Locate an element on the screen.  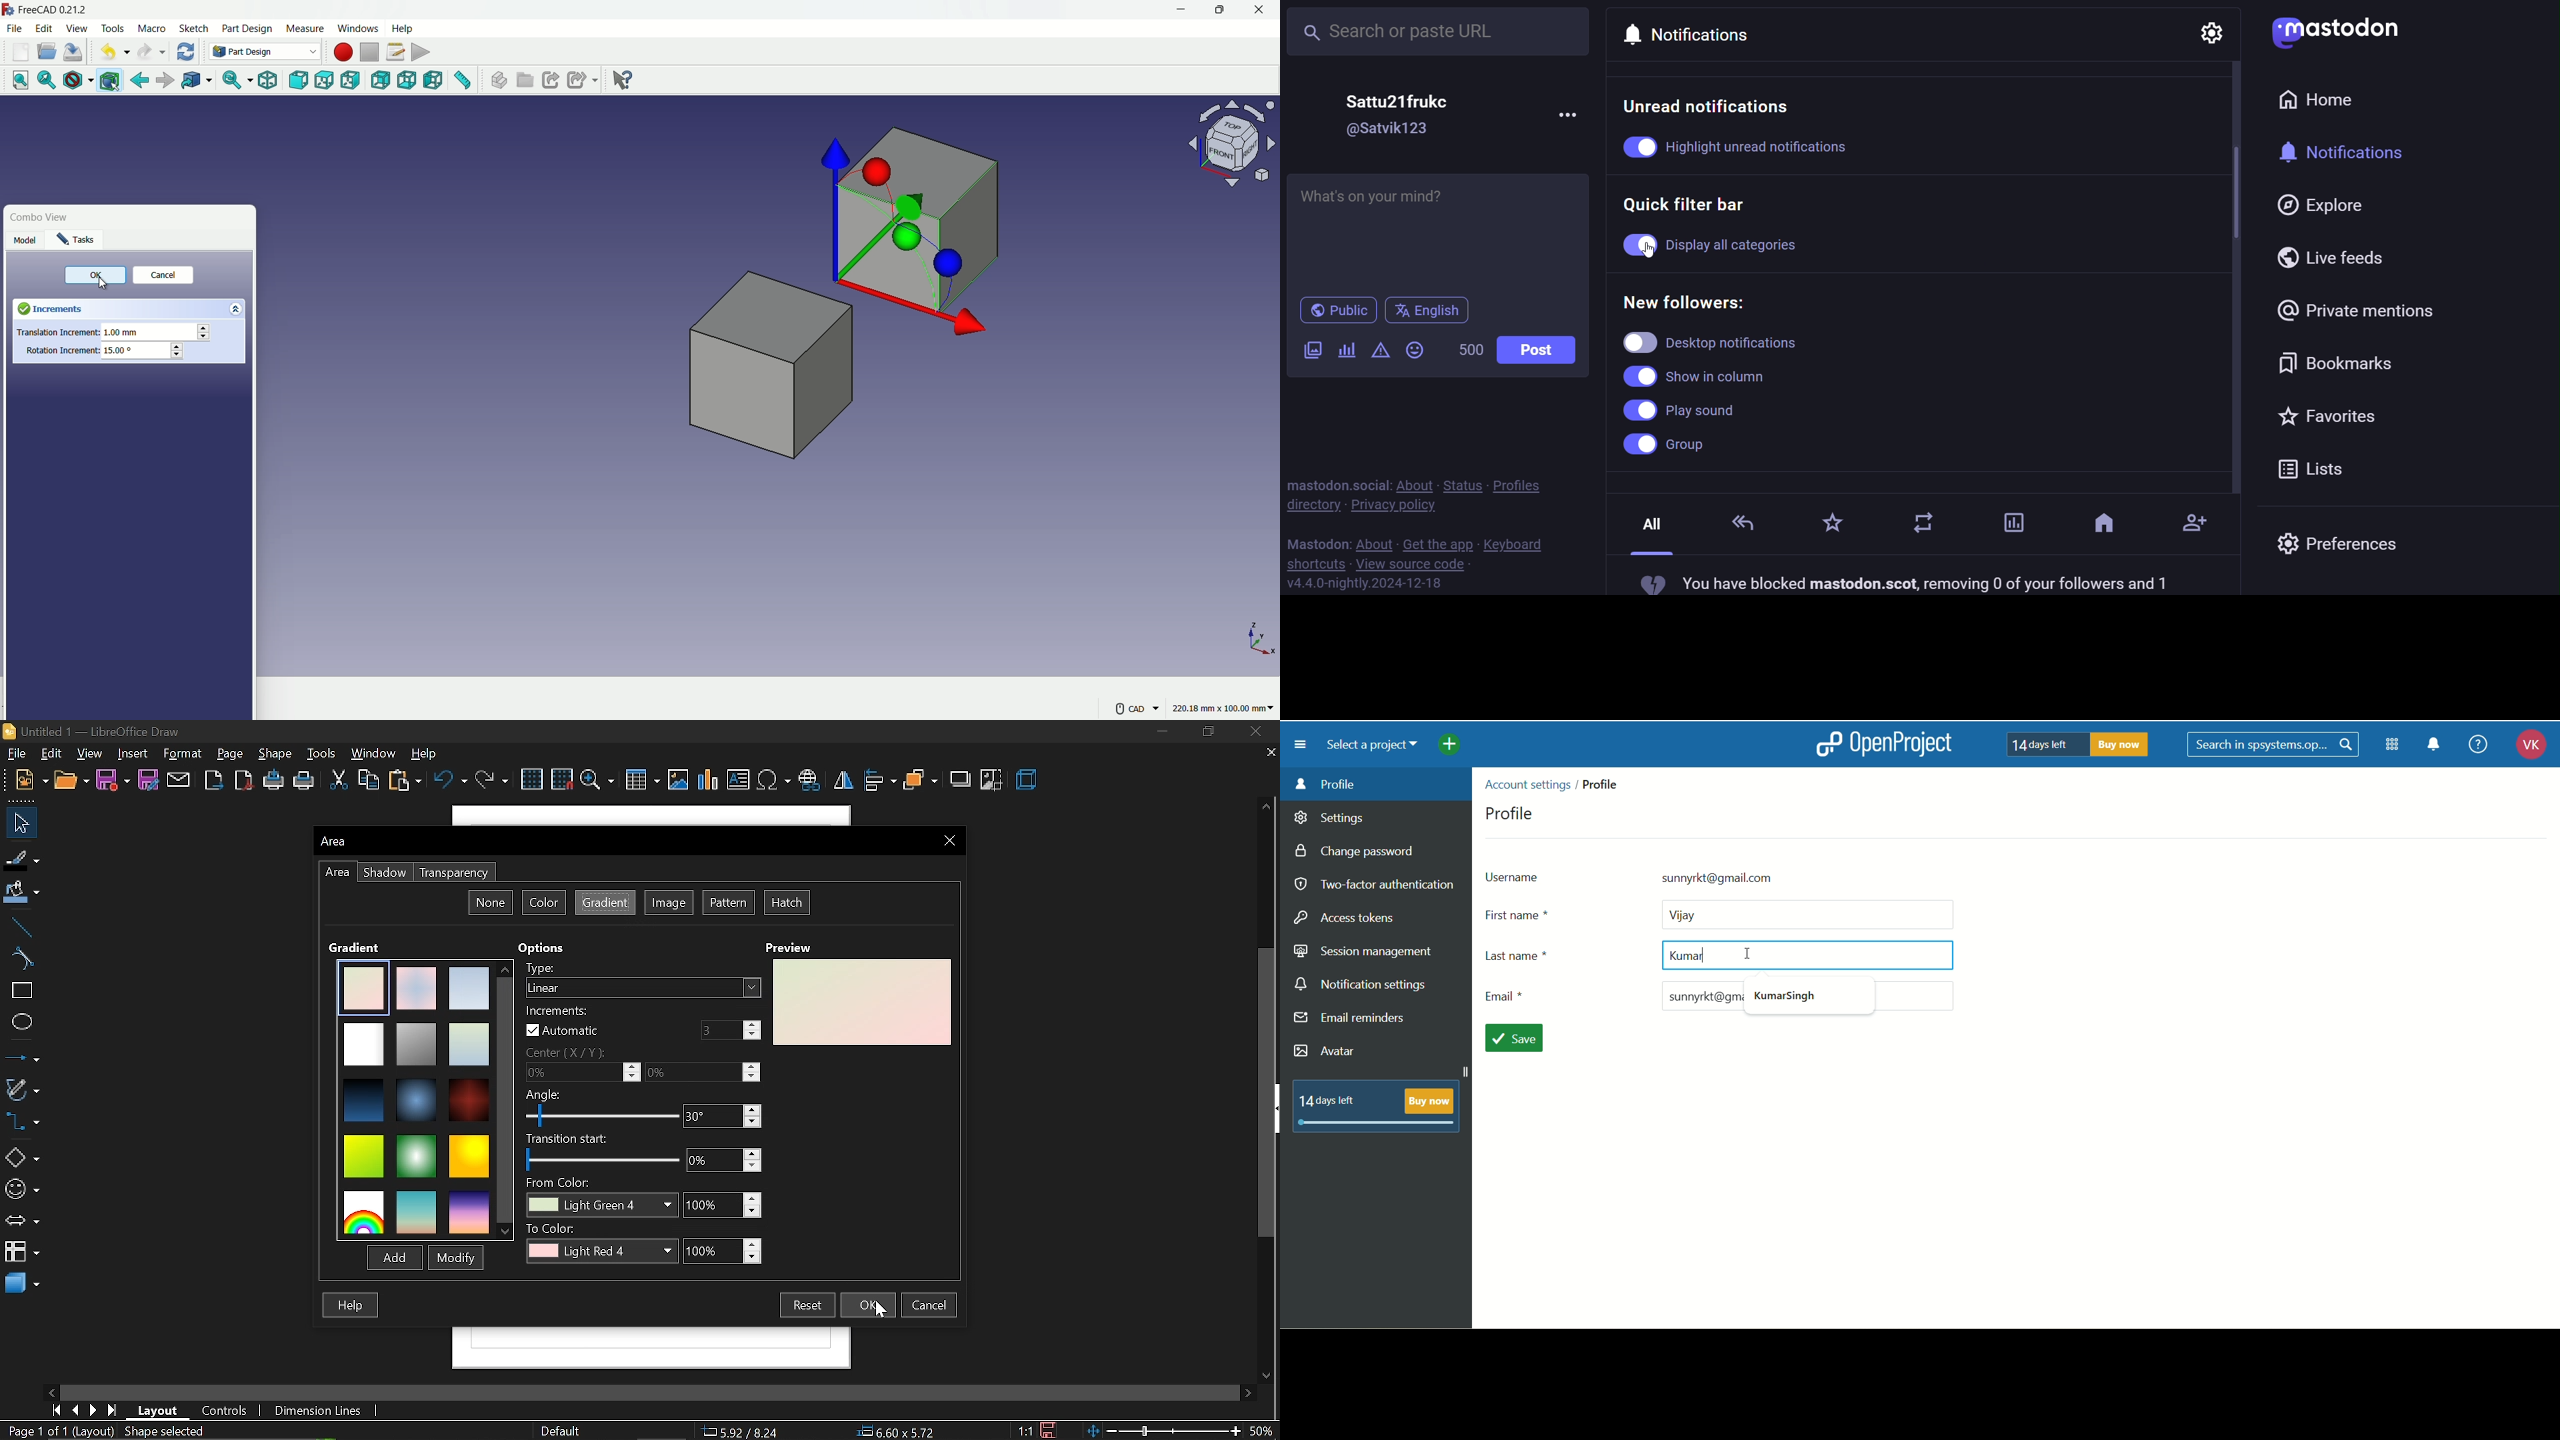
attach is located at coordinates (181, 781).